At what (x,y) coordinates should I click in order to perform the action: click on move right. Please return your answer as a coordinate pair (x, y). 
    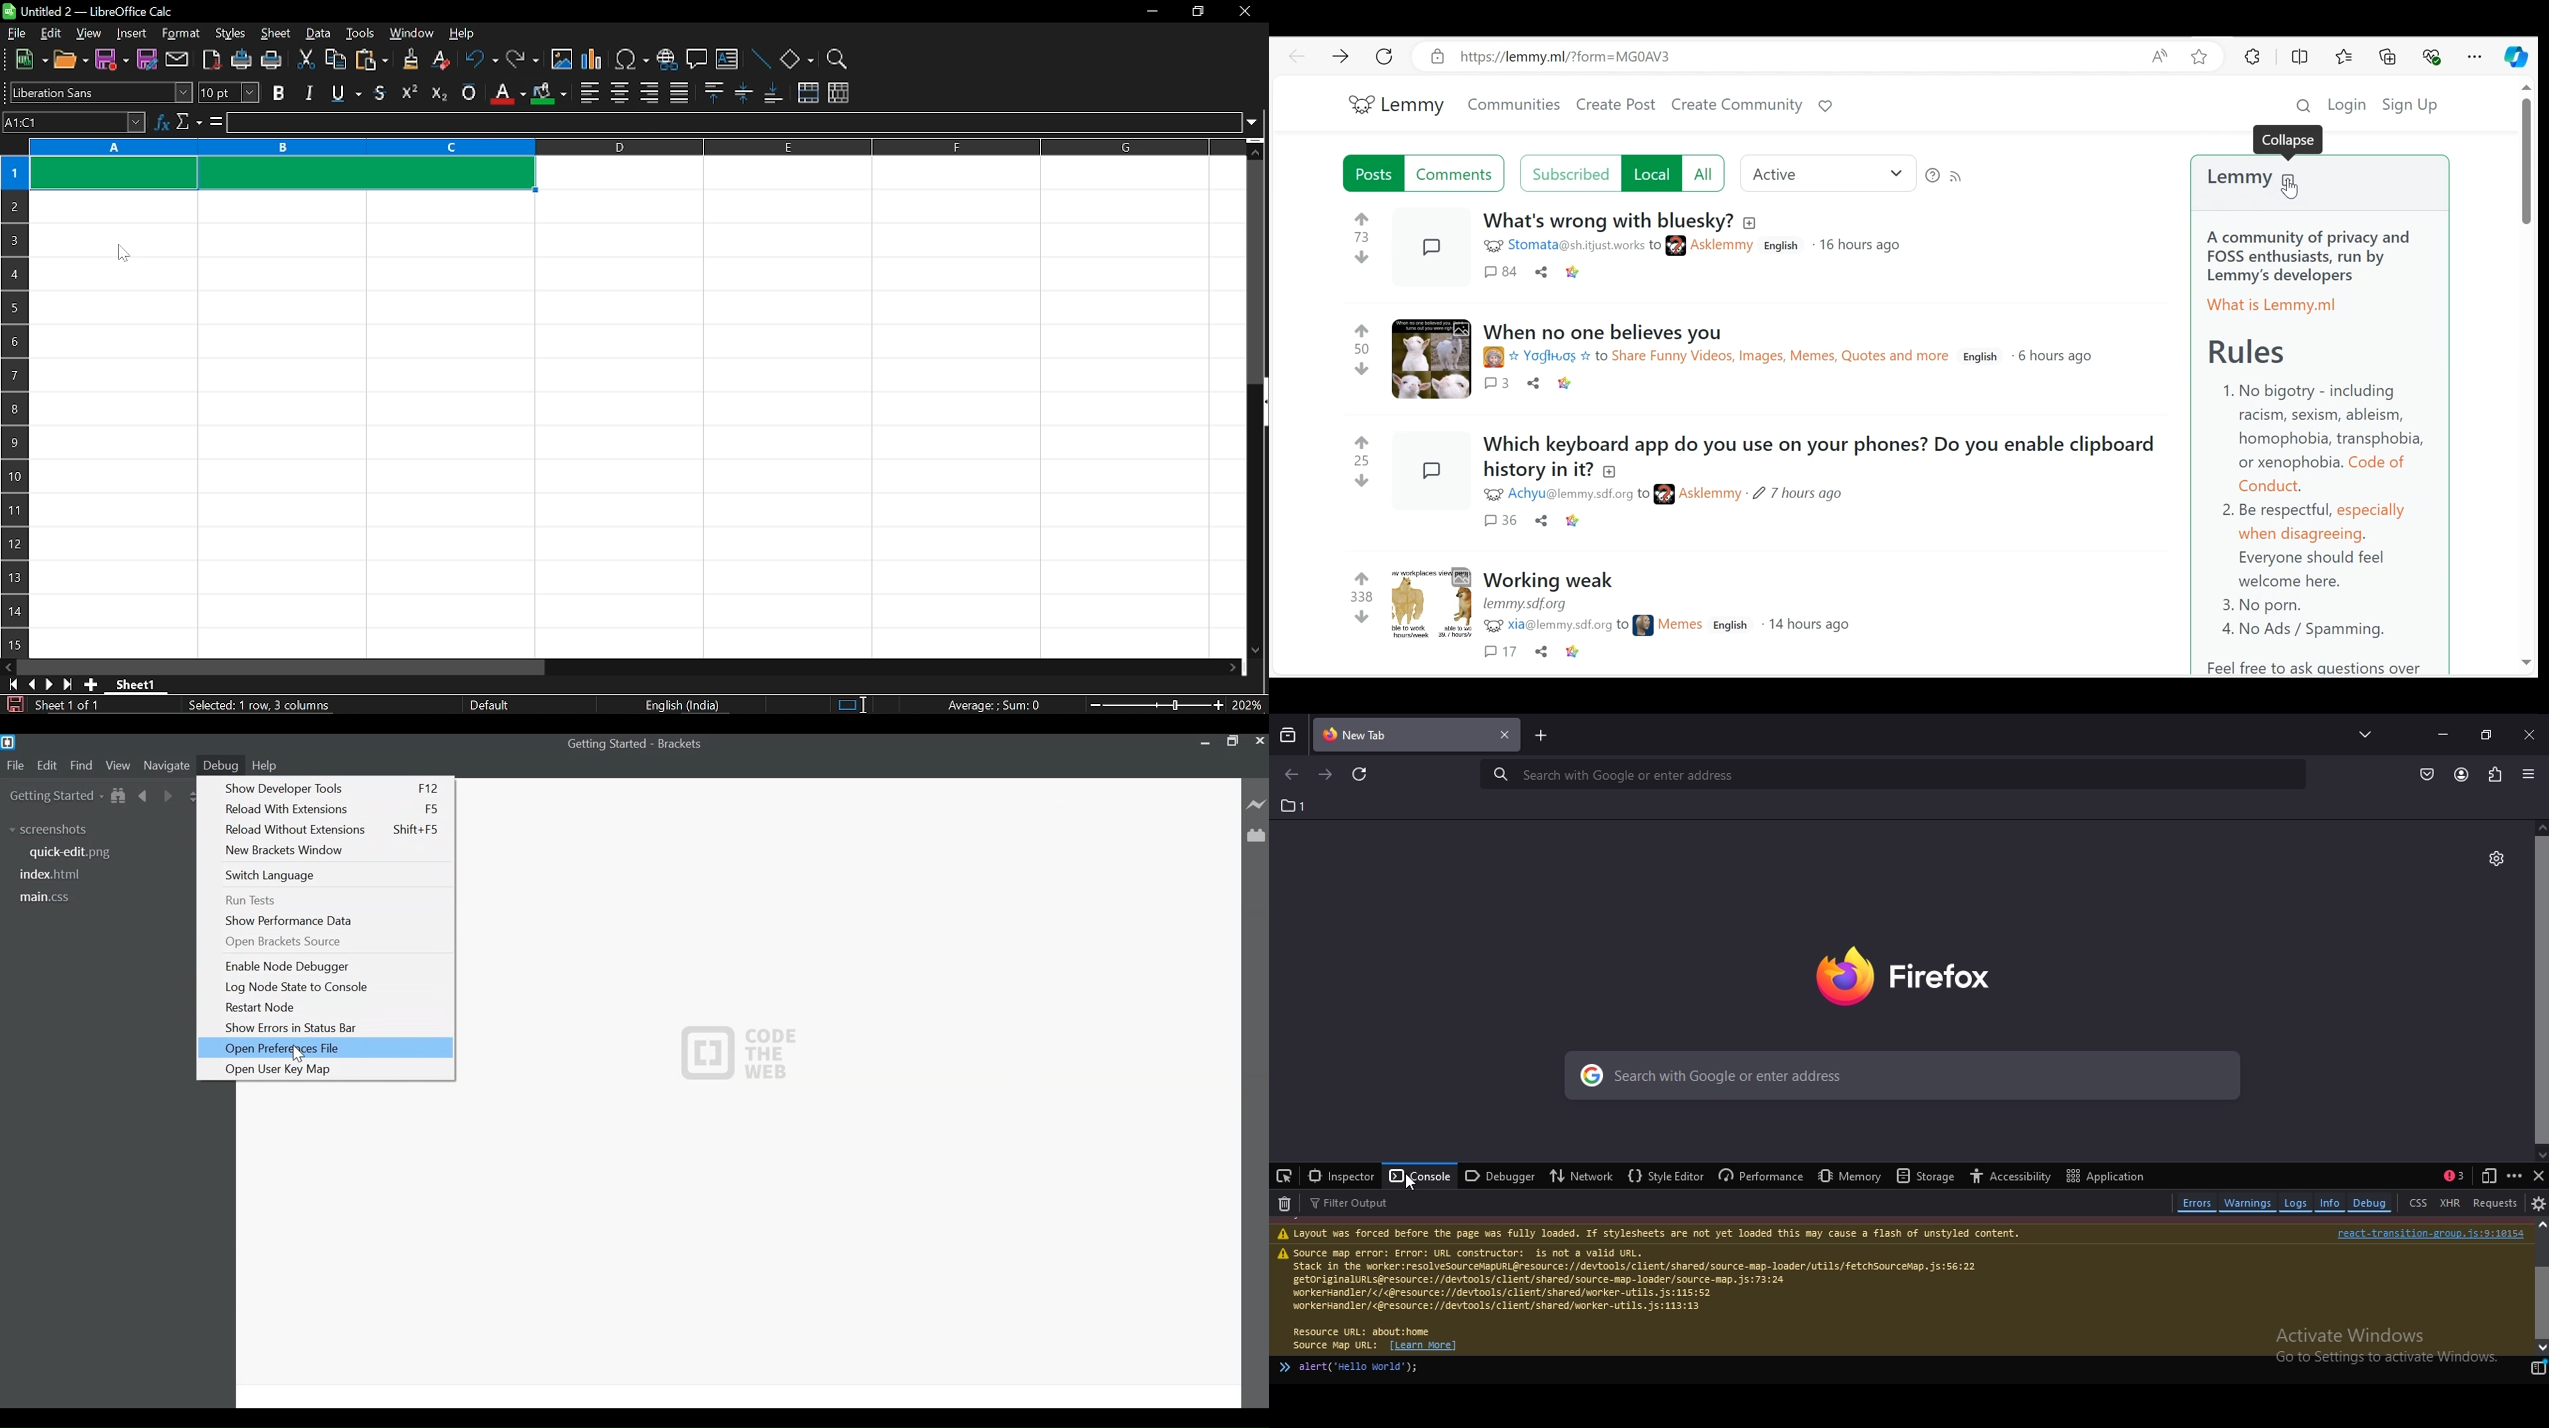
    Looking at the image, I should click on (1235, 666).